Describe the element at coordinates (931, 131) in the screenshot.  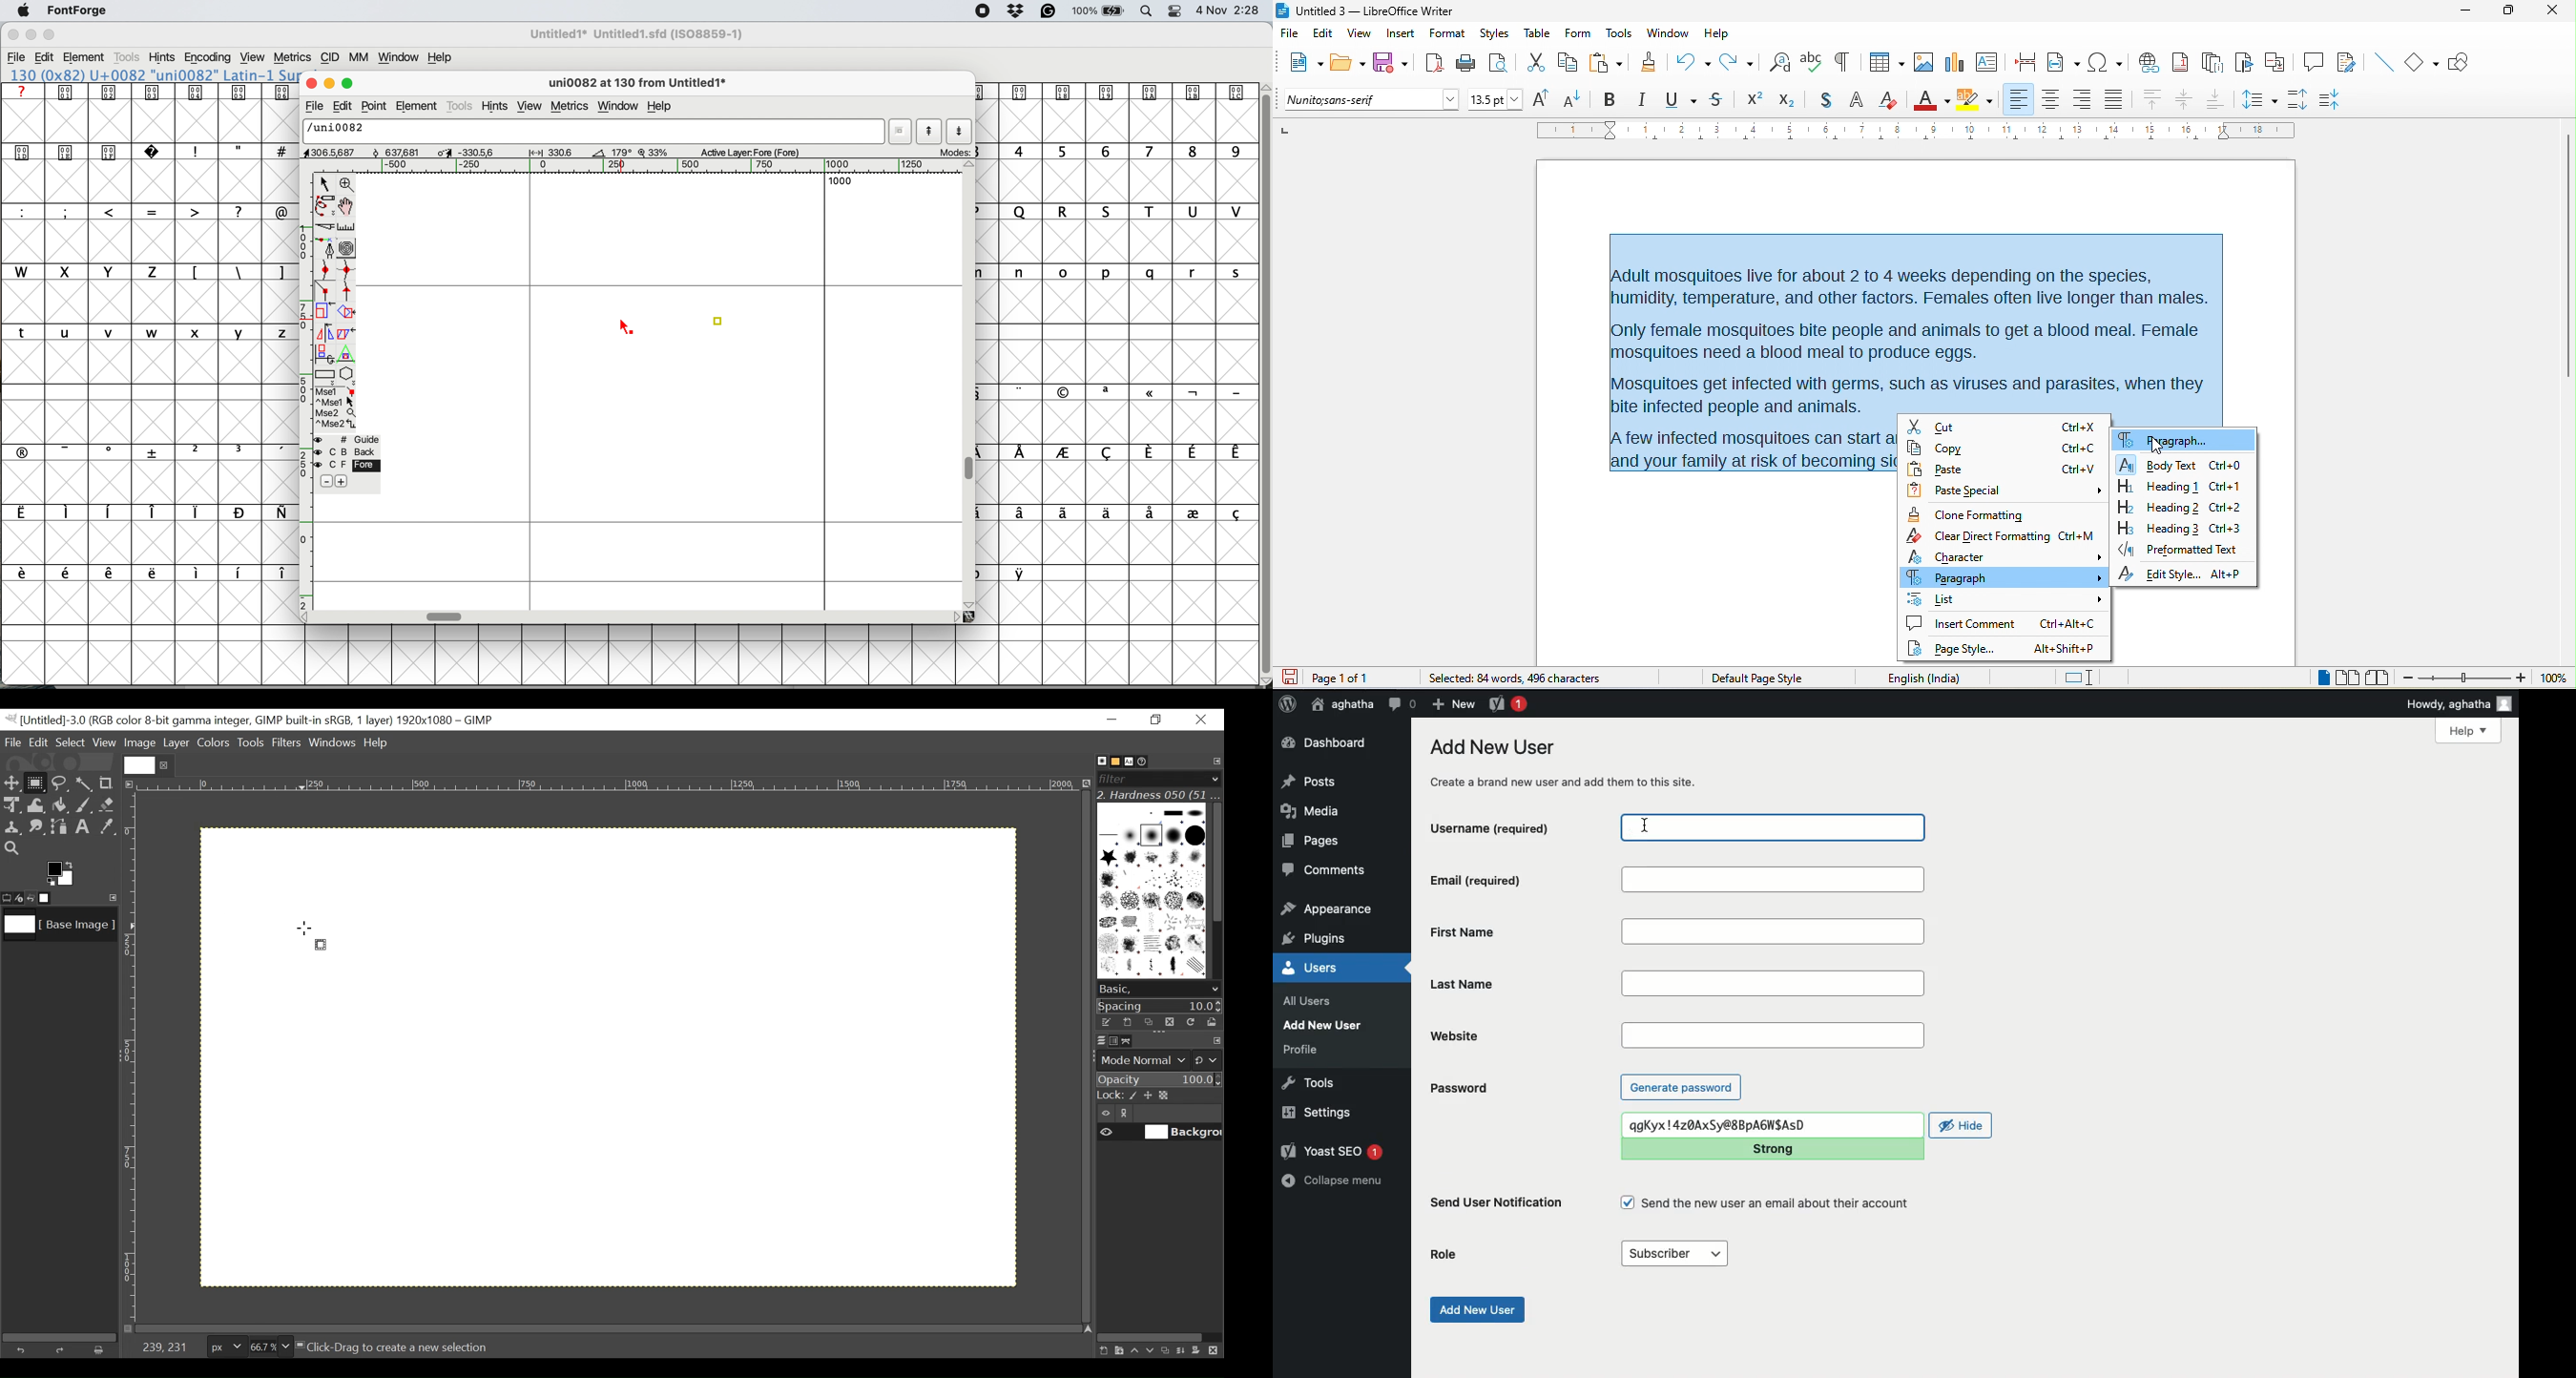
I see `show previous letter` at that location.